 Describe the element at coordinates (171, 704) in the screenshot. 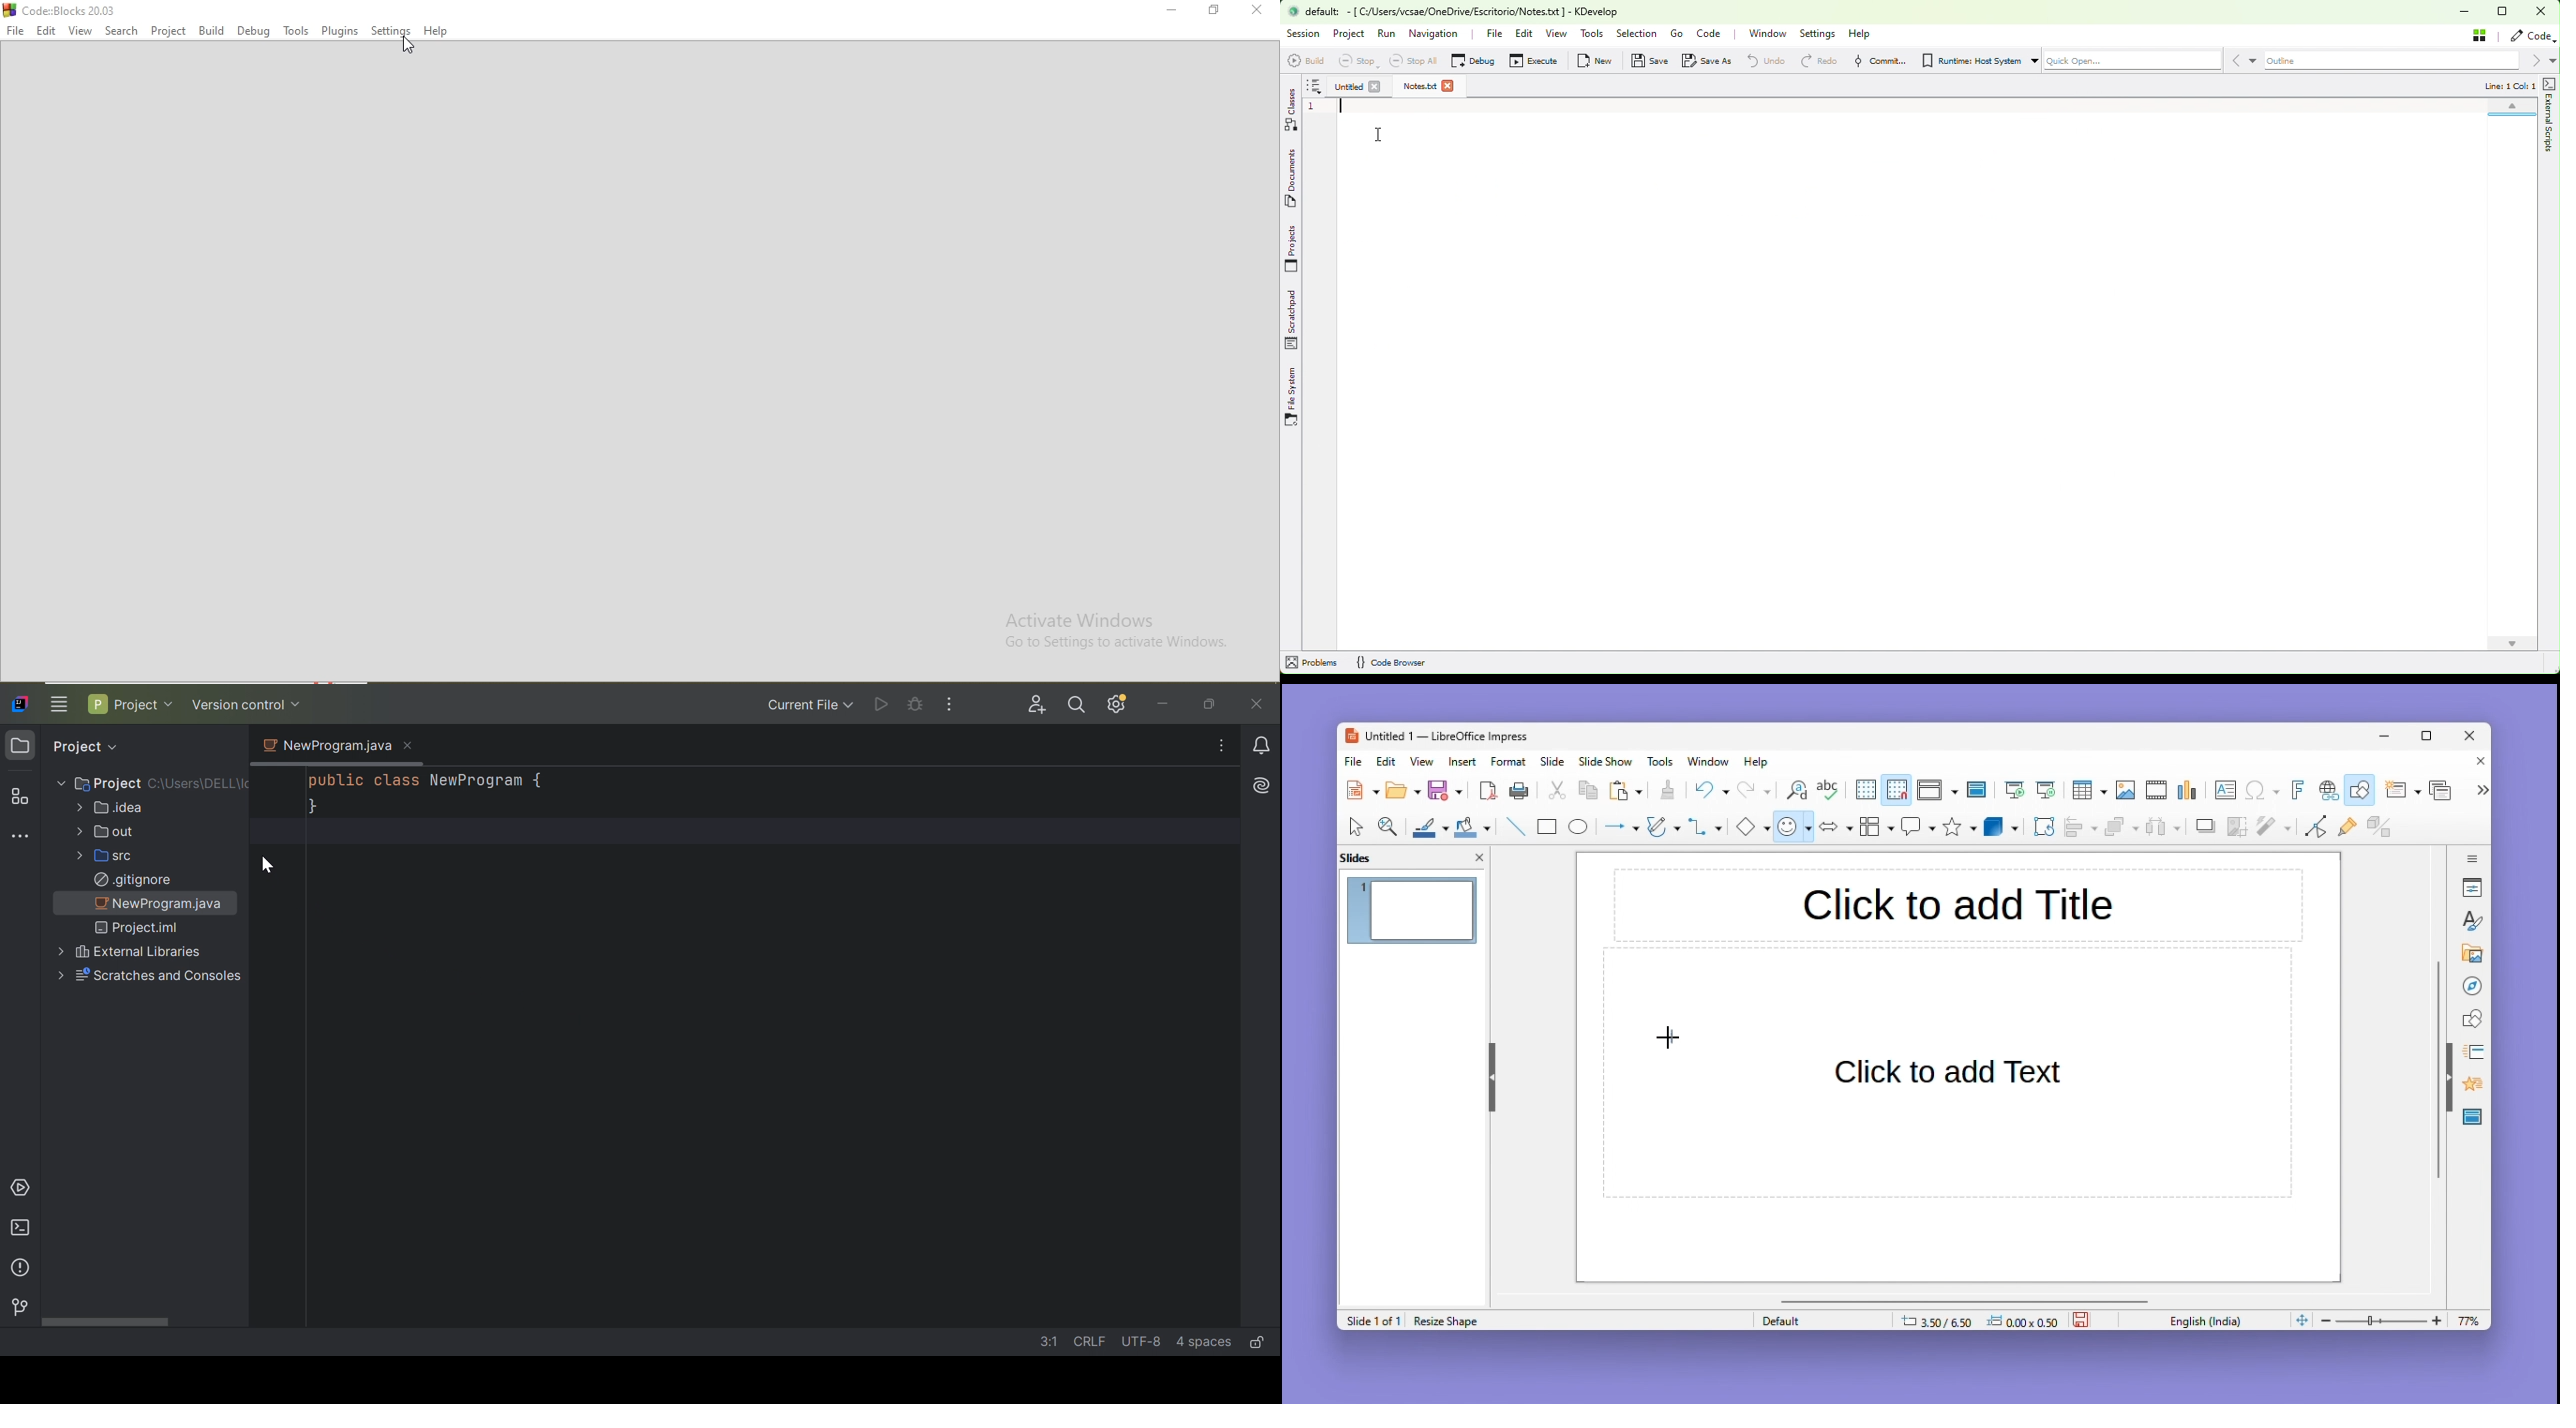

I see `Drop Down` at that location.